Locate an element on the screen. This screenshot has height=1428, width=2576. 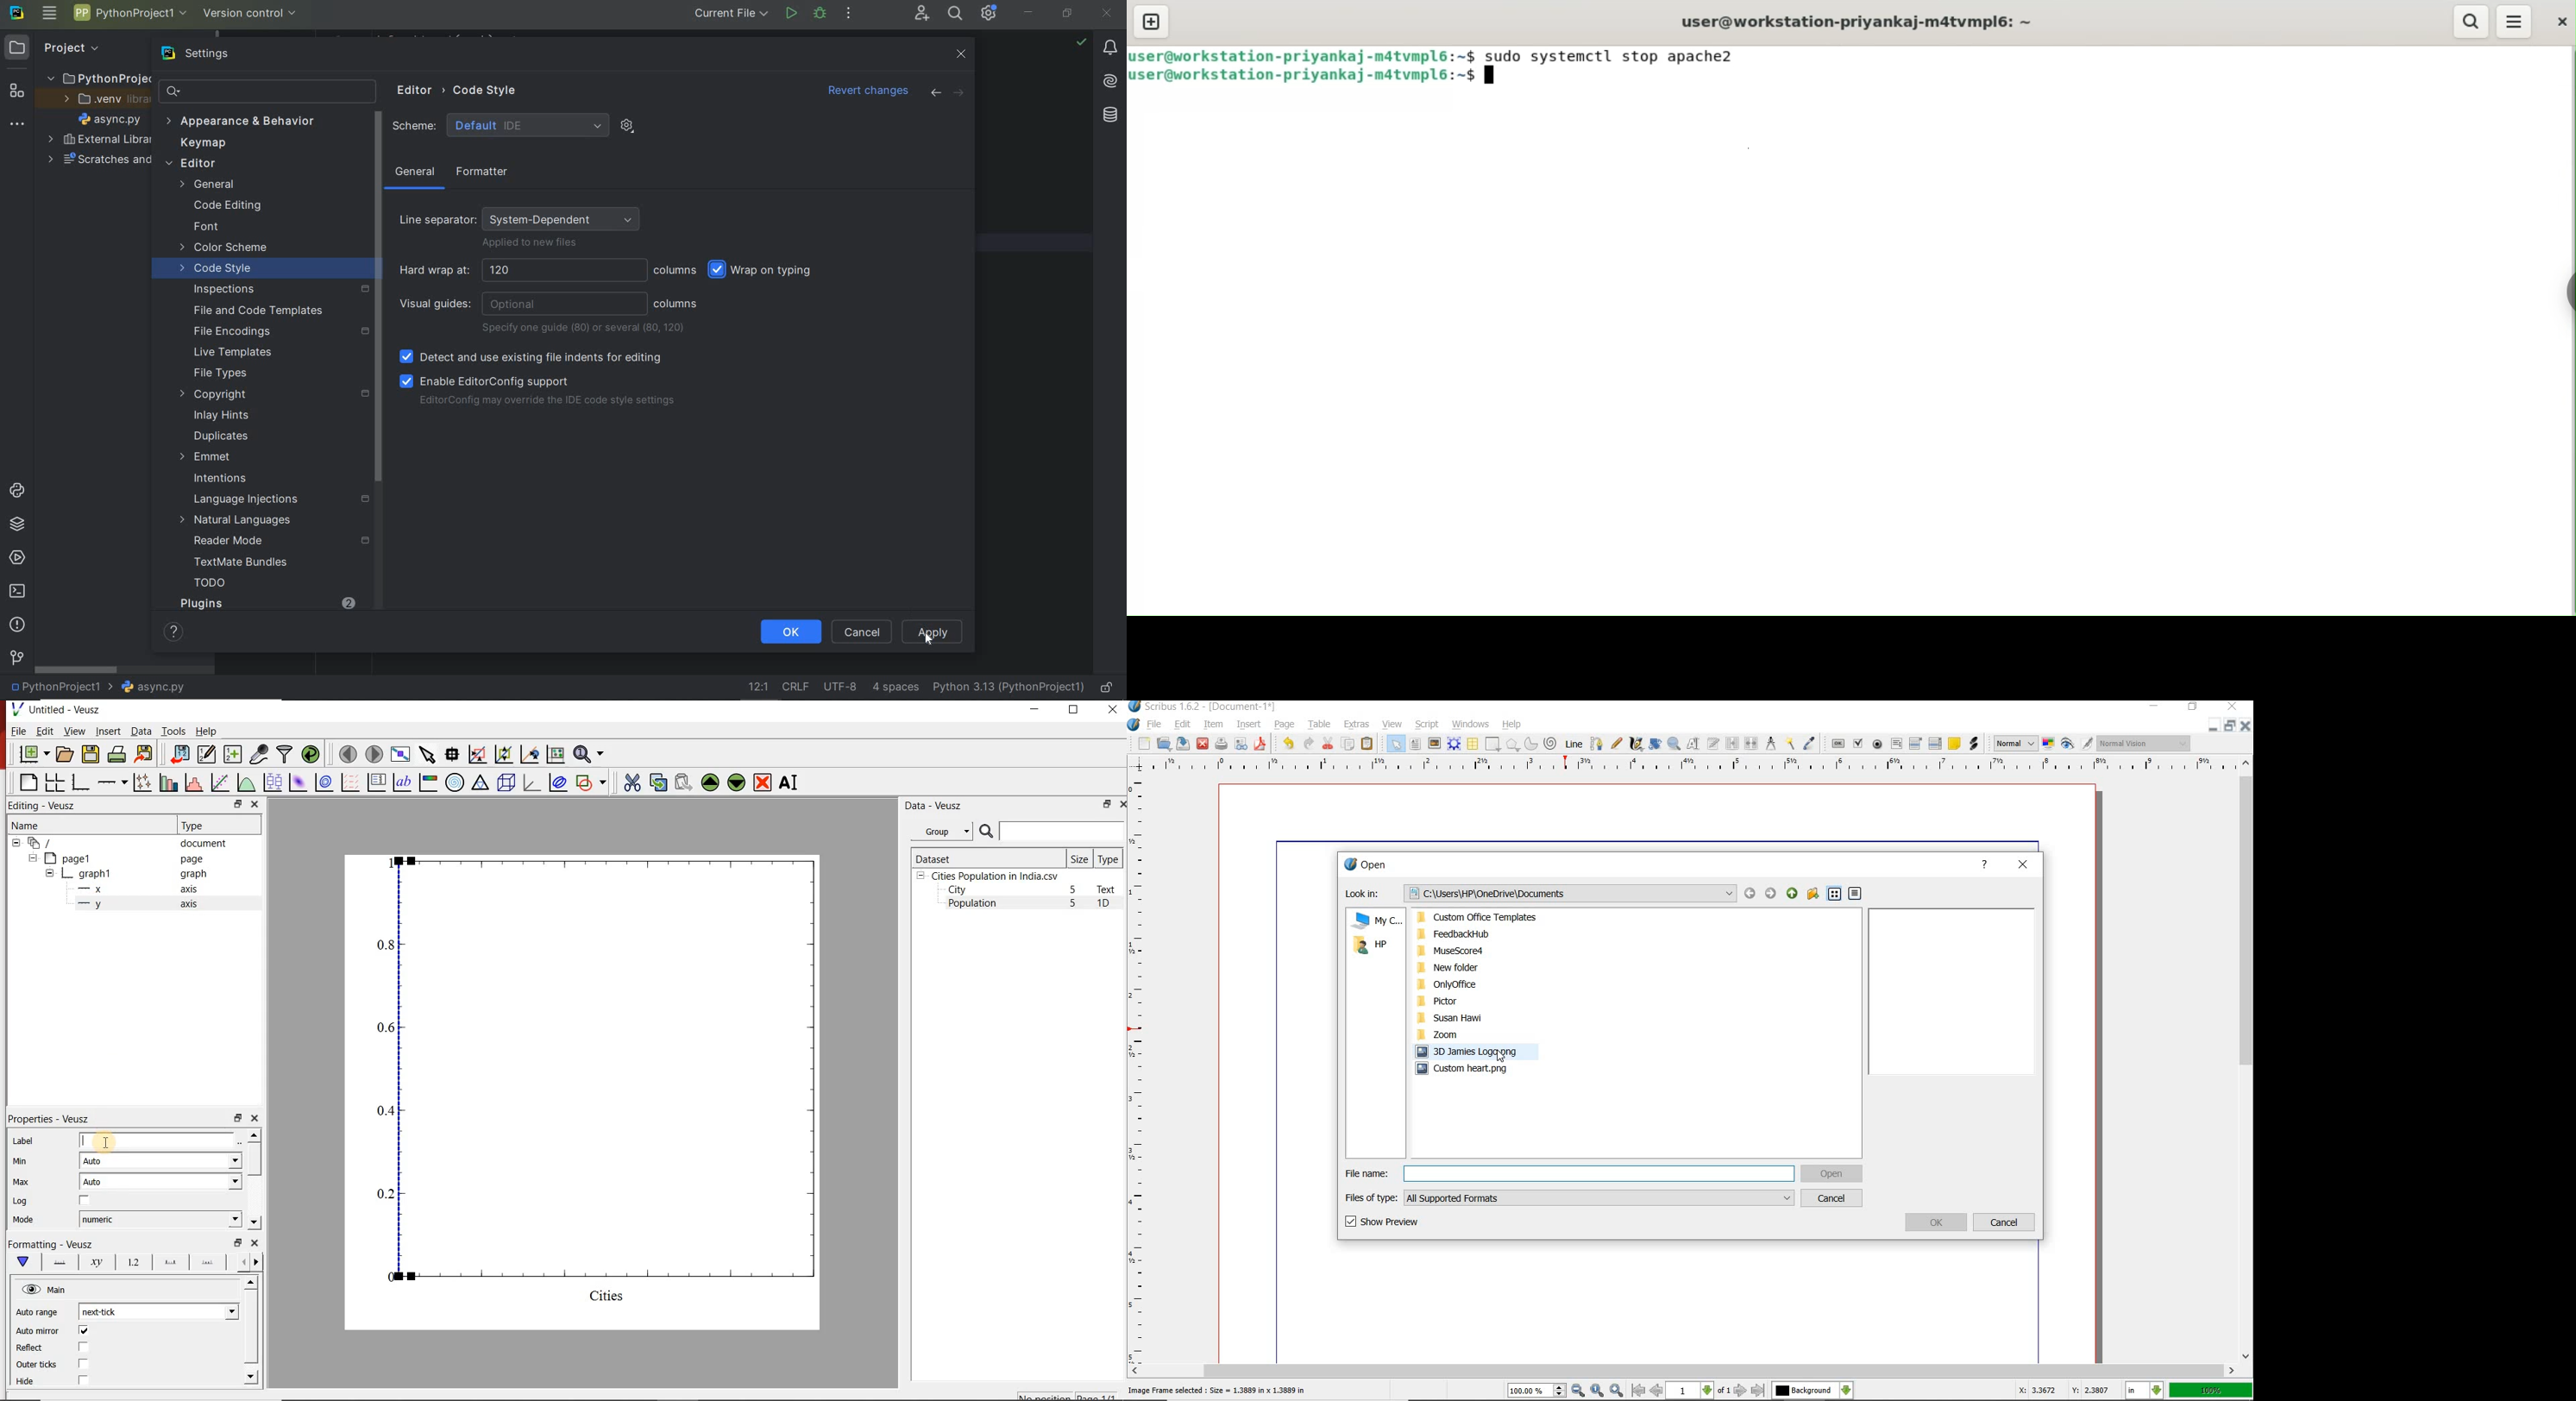
Code Style is located at coordinates (488, 89).